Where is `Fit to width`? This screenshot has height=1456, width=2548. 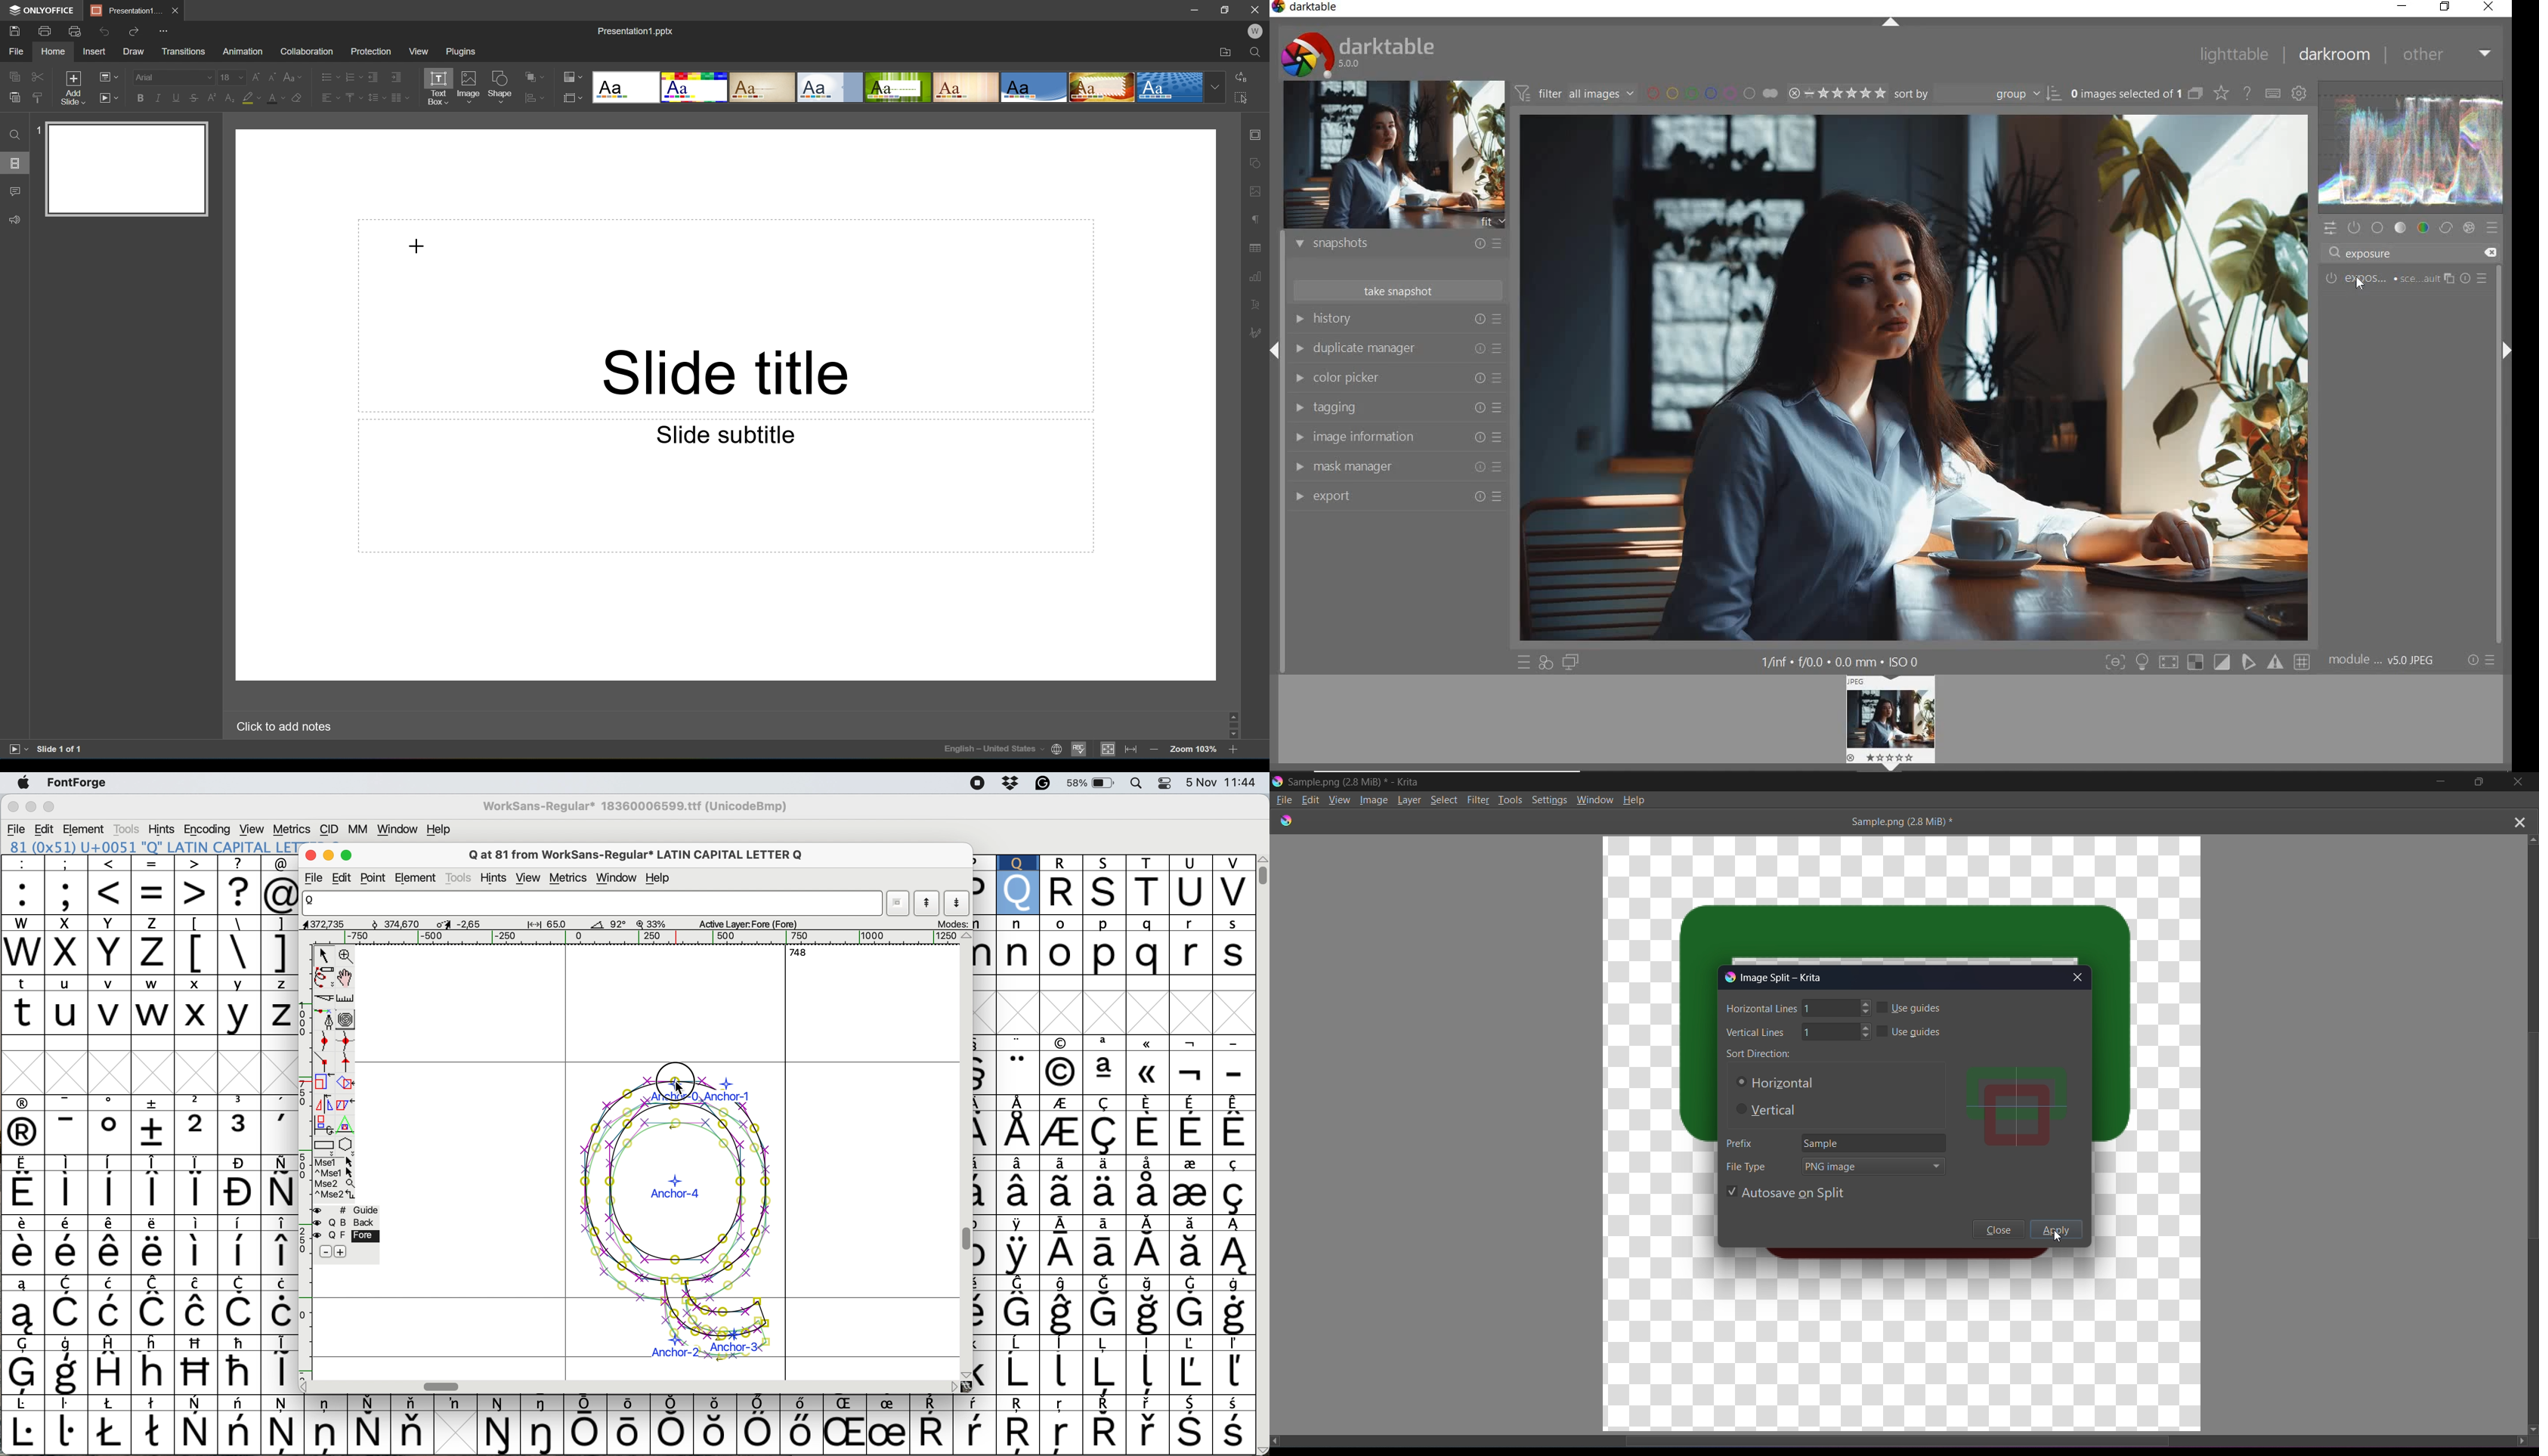
Fit to width is located at coordinates (1132, 751).